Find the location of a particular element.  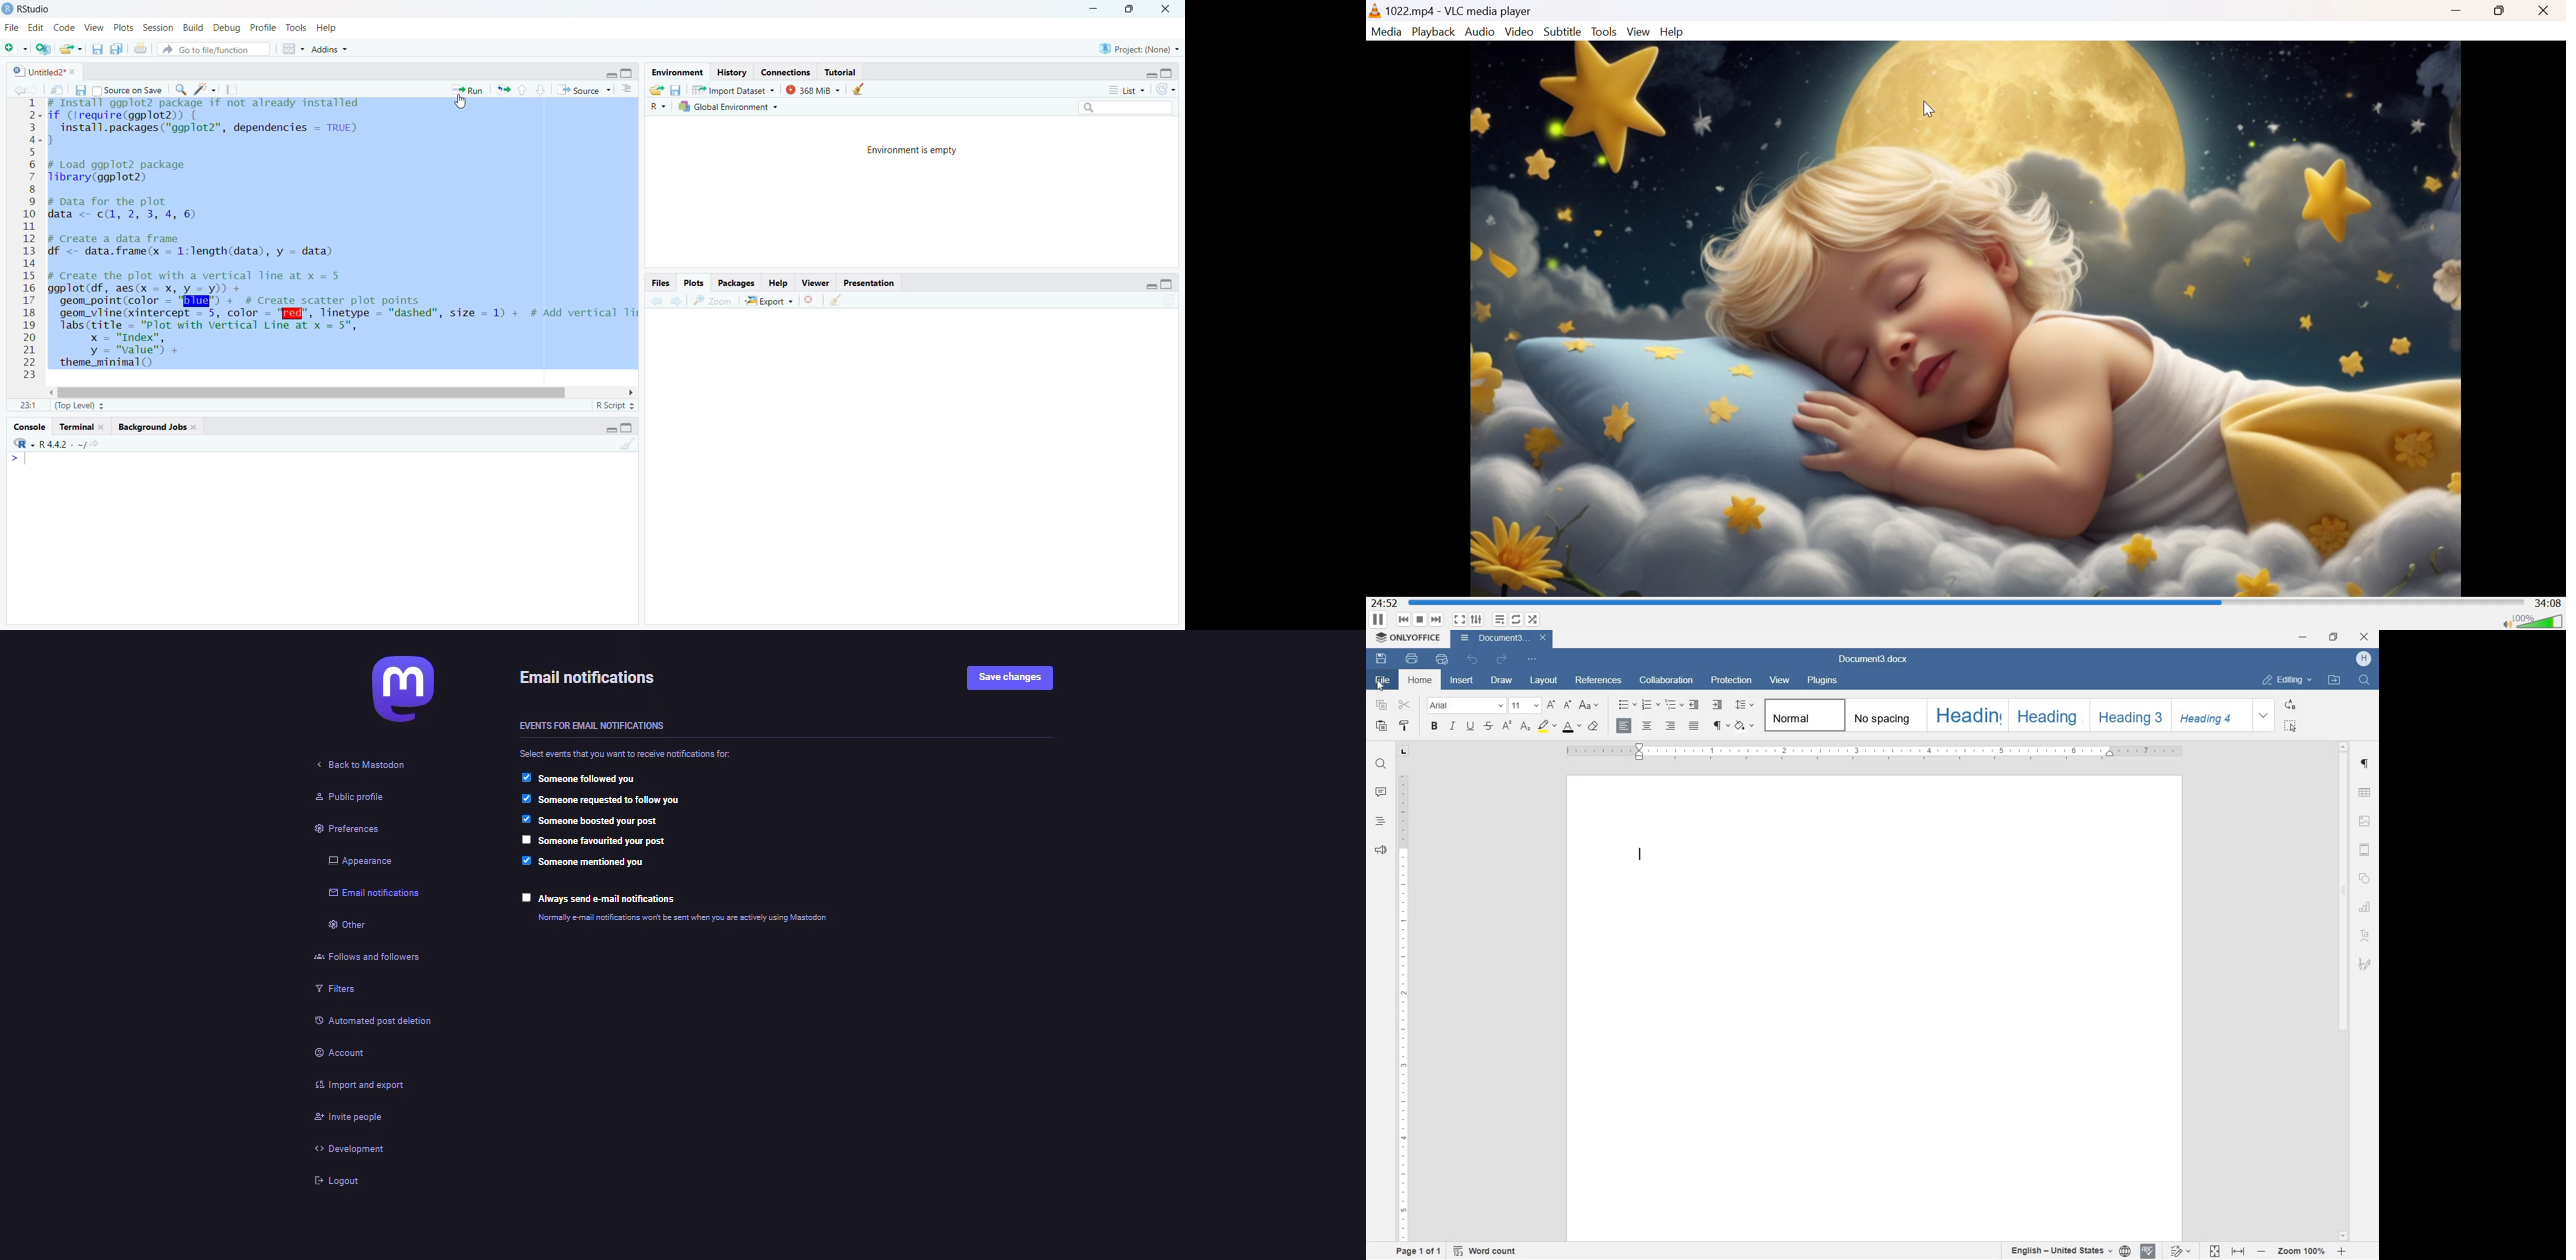

someone favorited your post is located at coordinates (602, 842).